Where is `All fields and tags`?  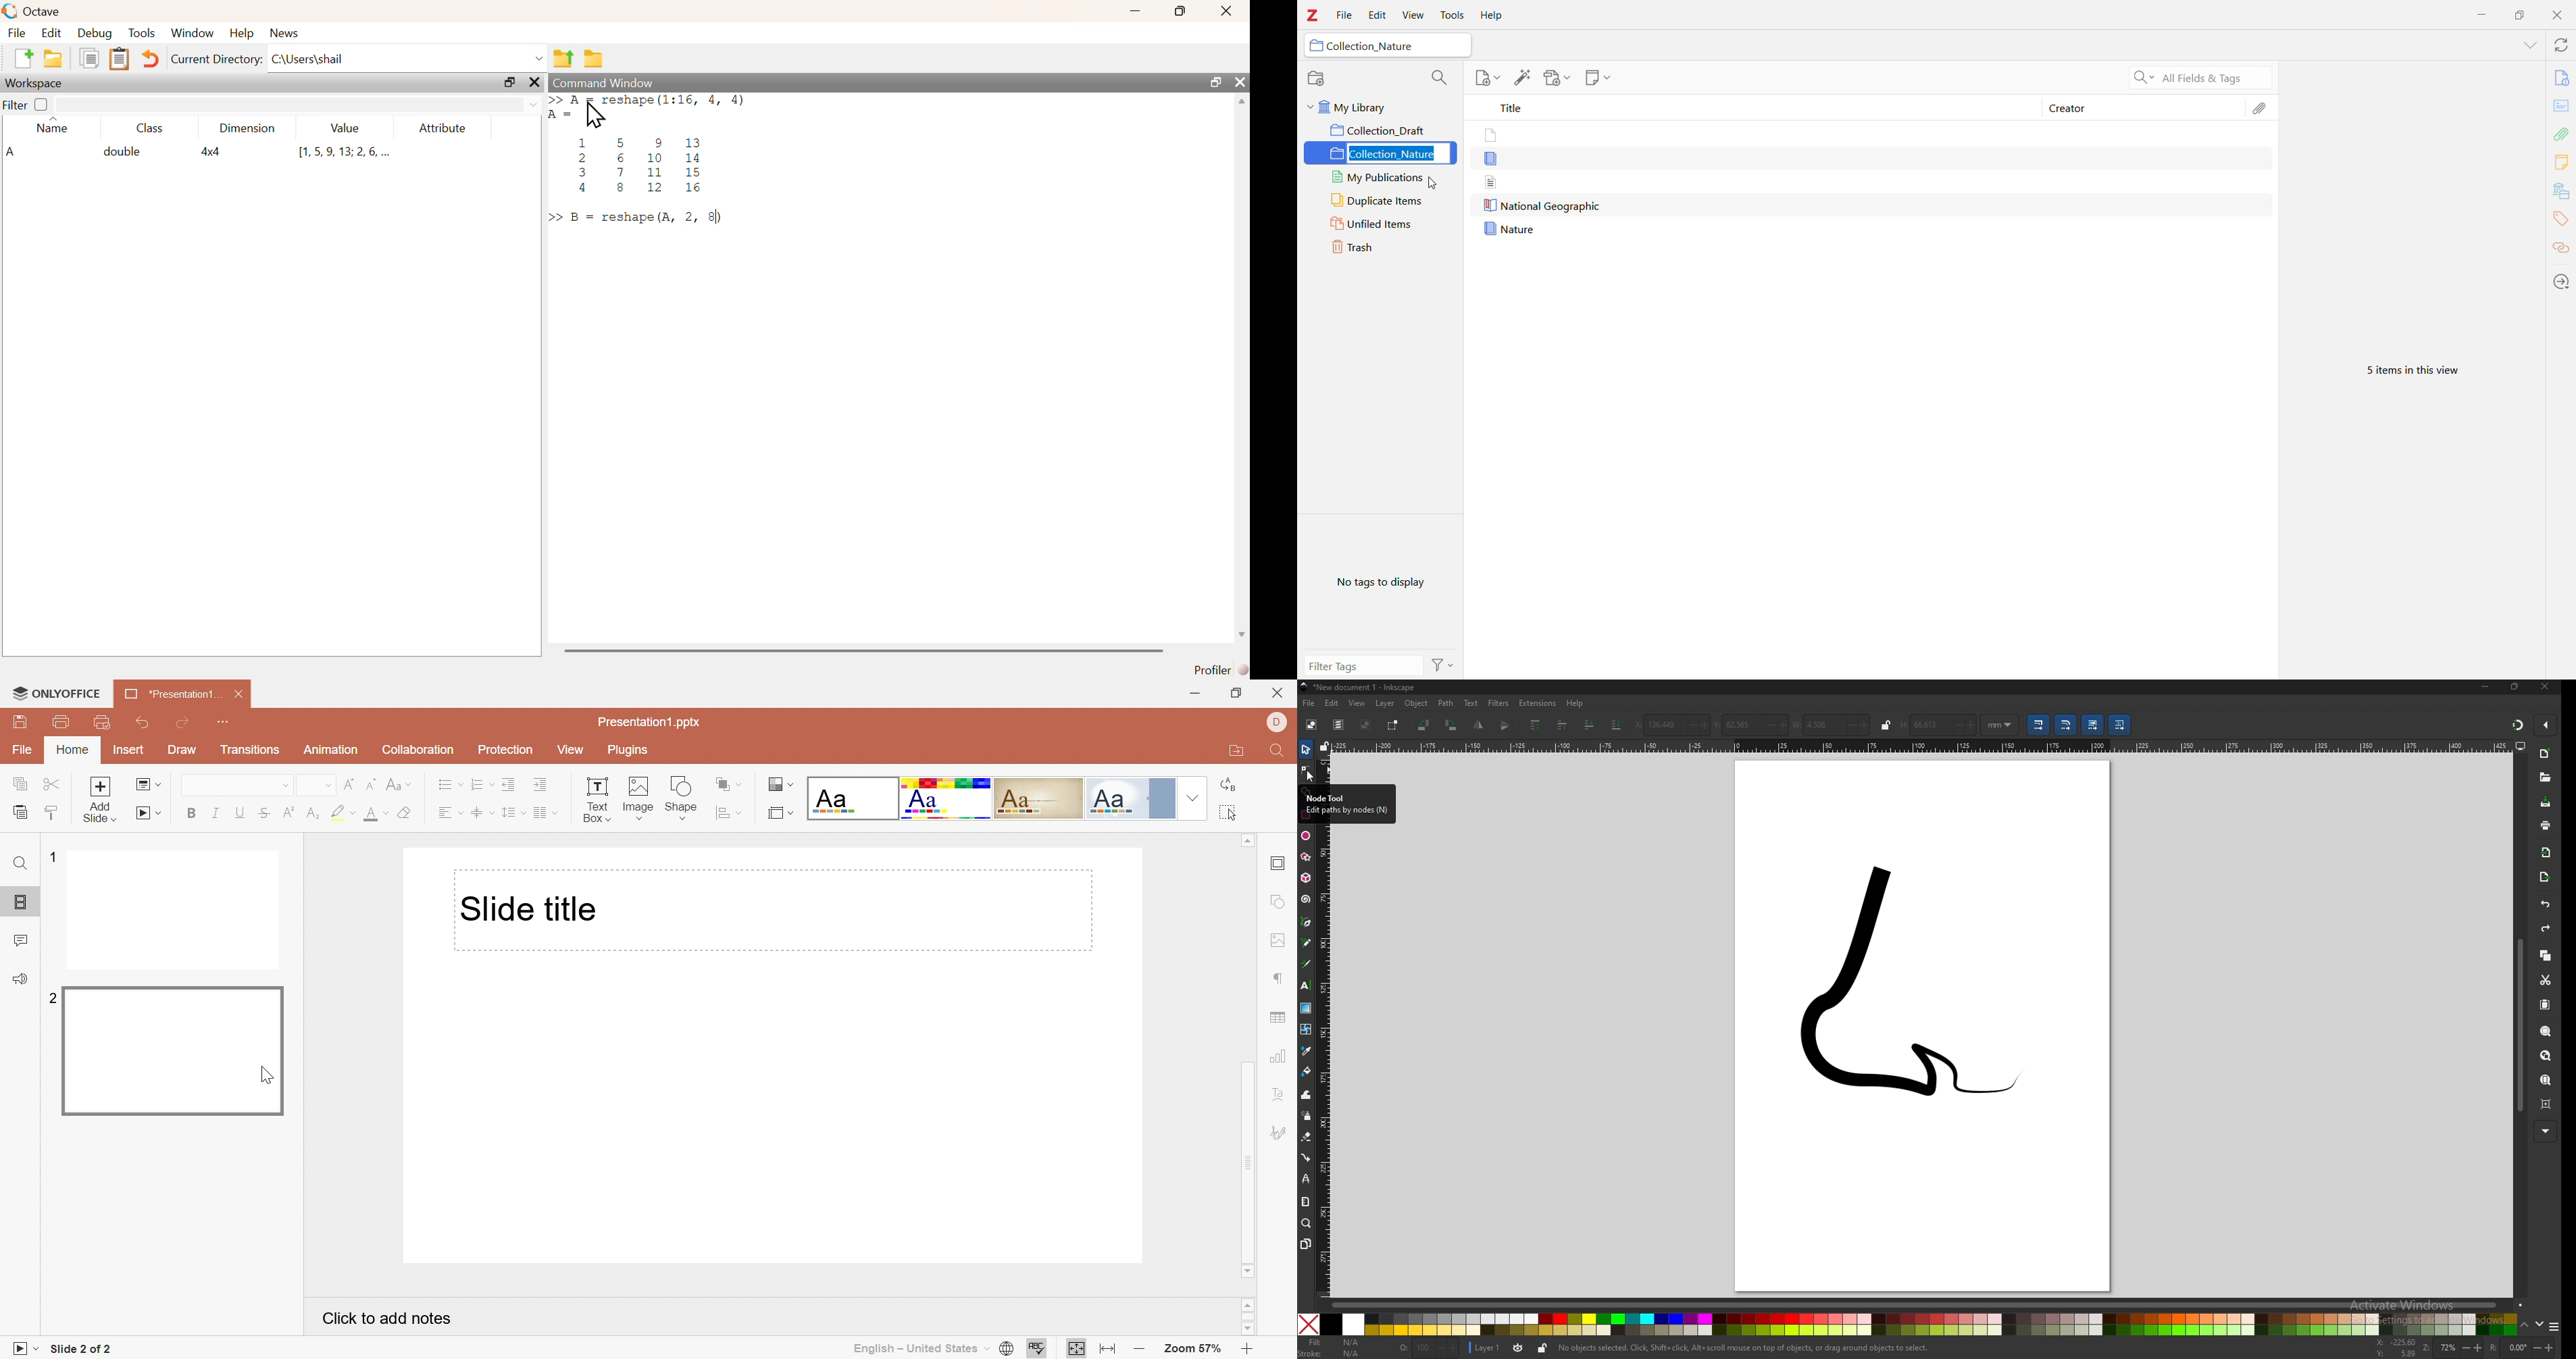 All fields and tags is located at coordinates (2198, 77).